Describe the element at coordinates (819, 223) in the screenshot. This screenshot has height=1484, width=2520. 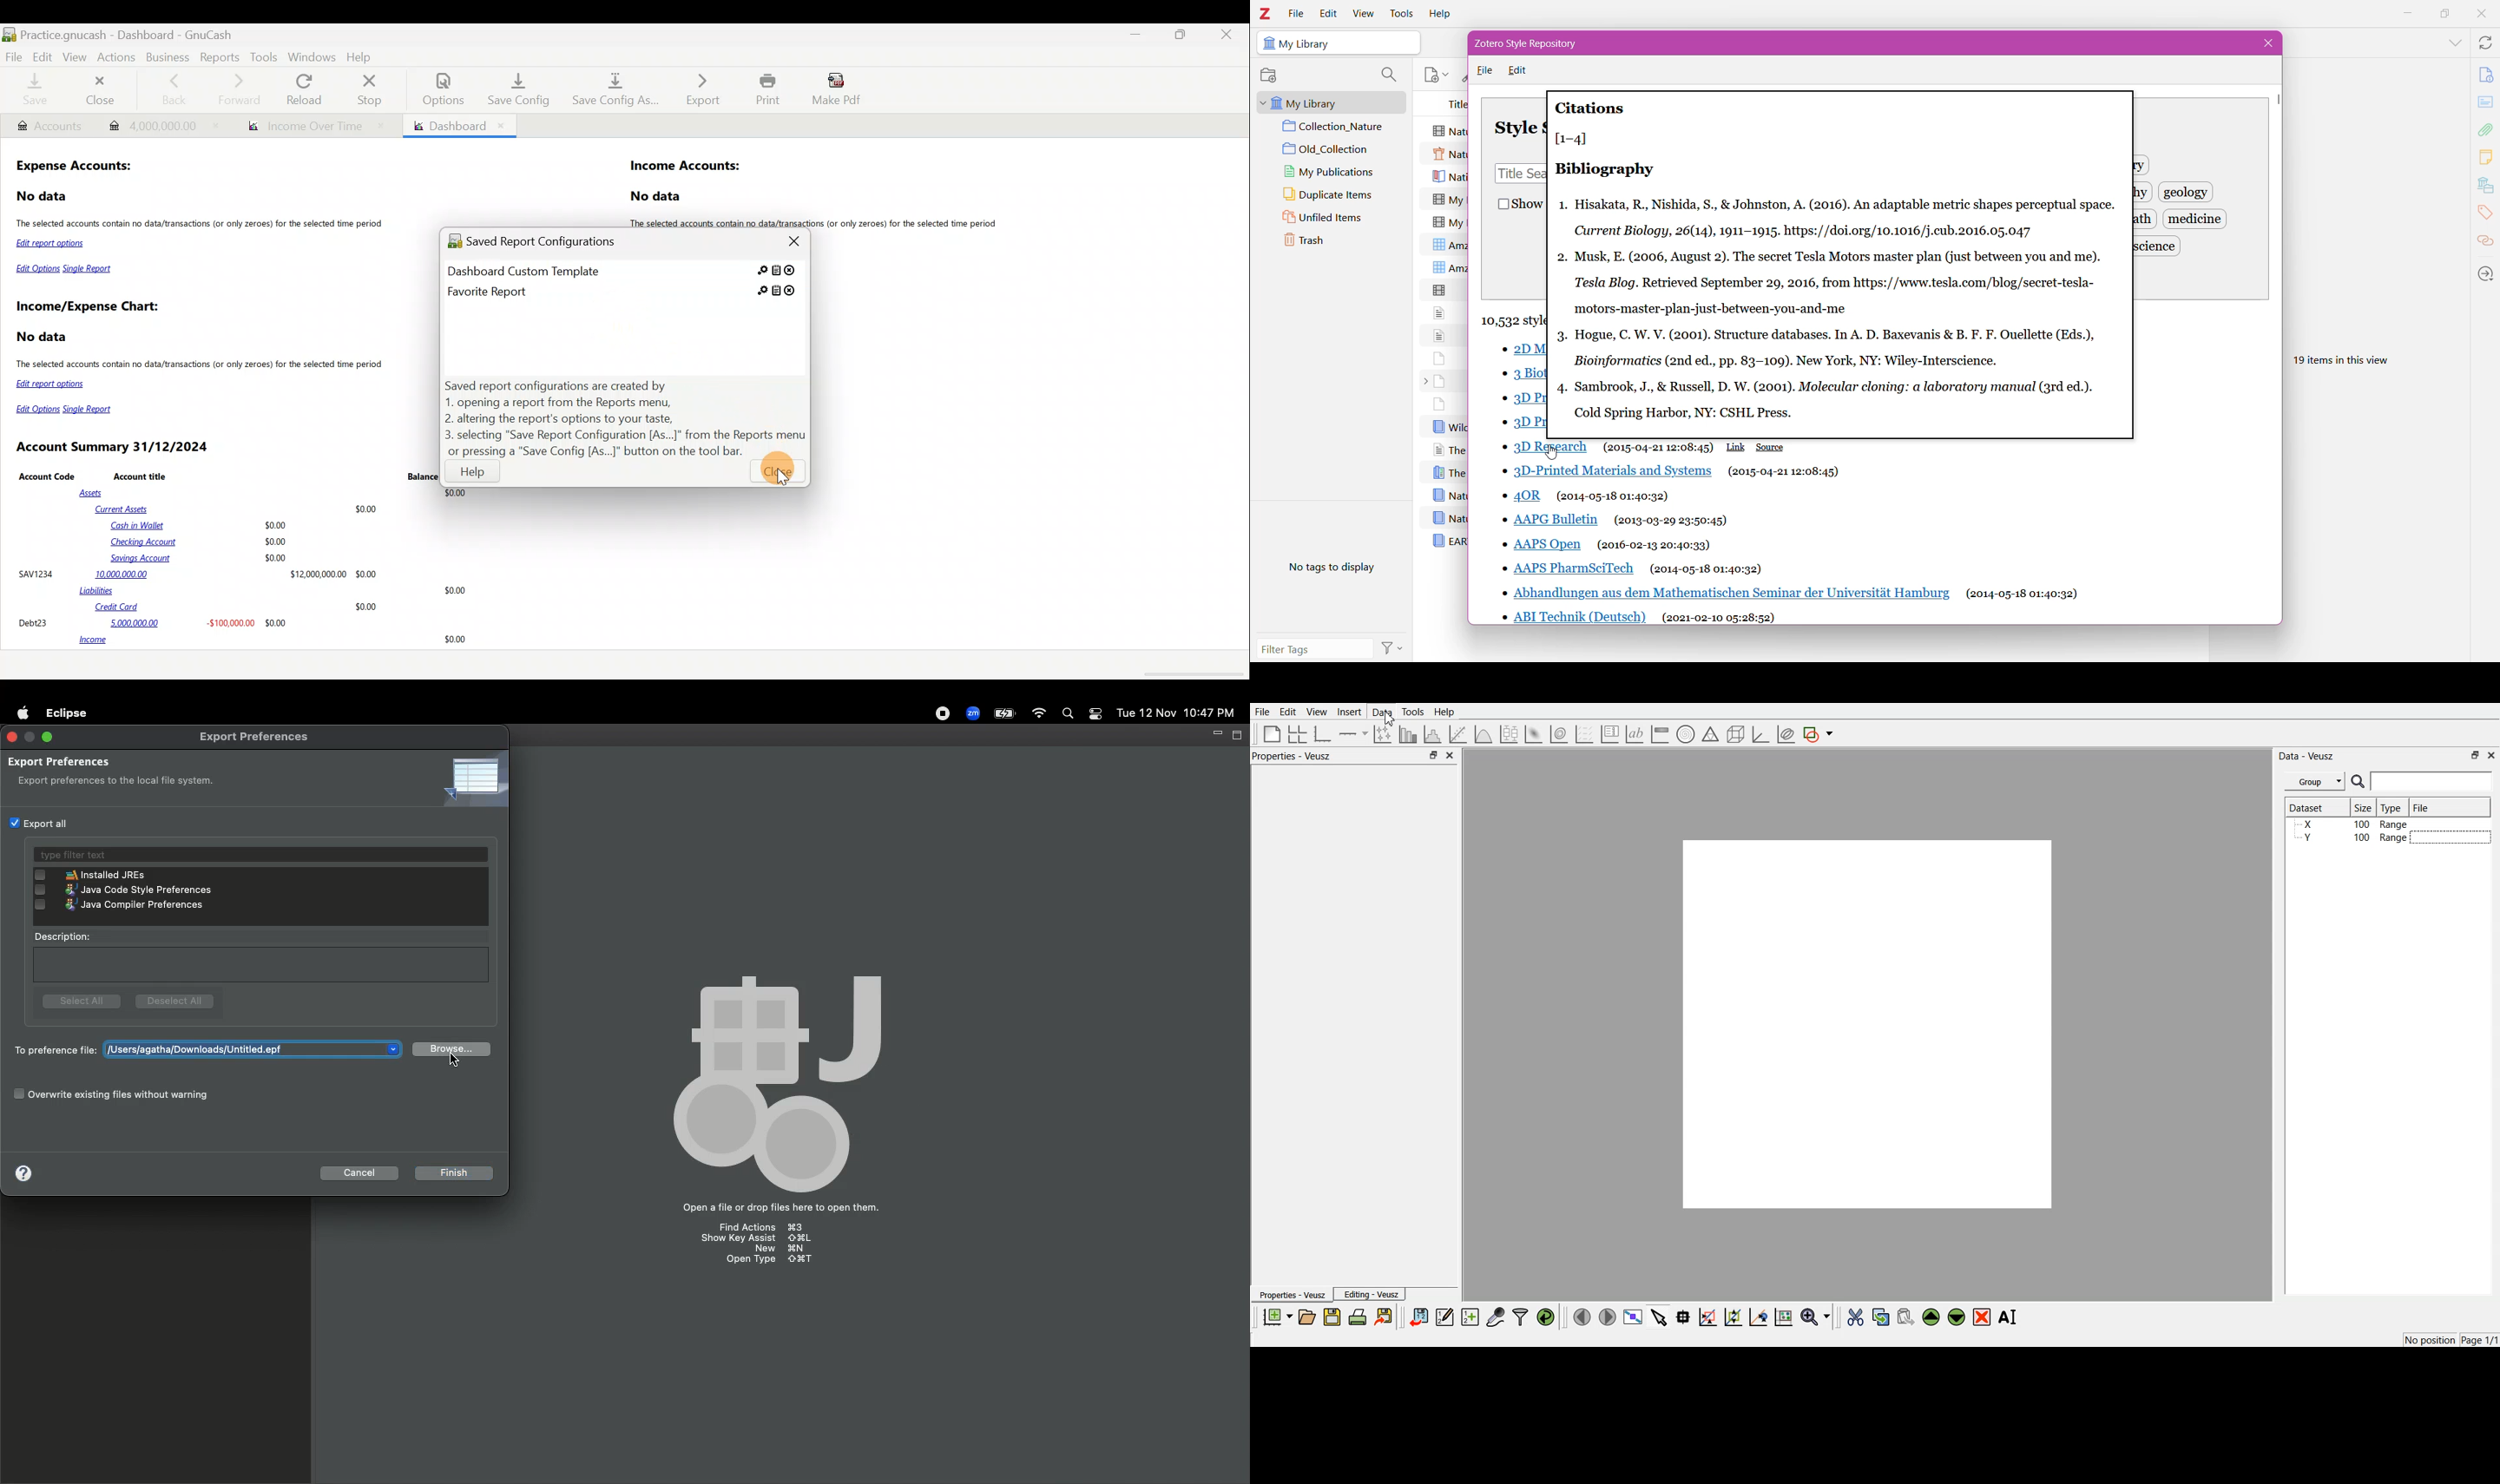
I see `The selected accounts contain no data/transactions (or only zeroes) for the selected time period` at that location.